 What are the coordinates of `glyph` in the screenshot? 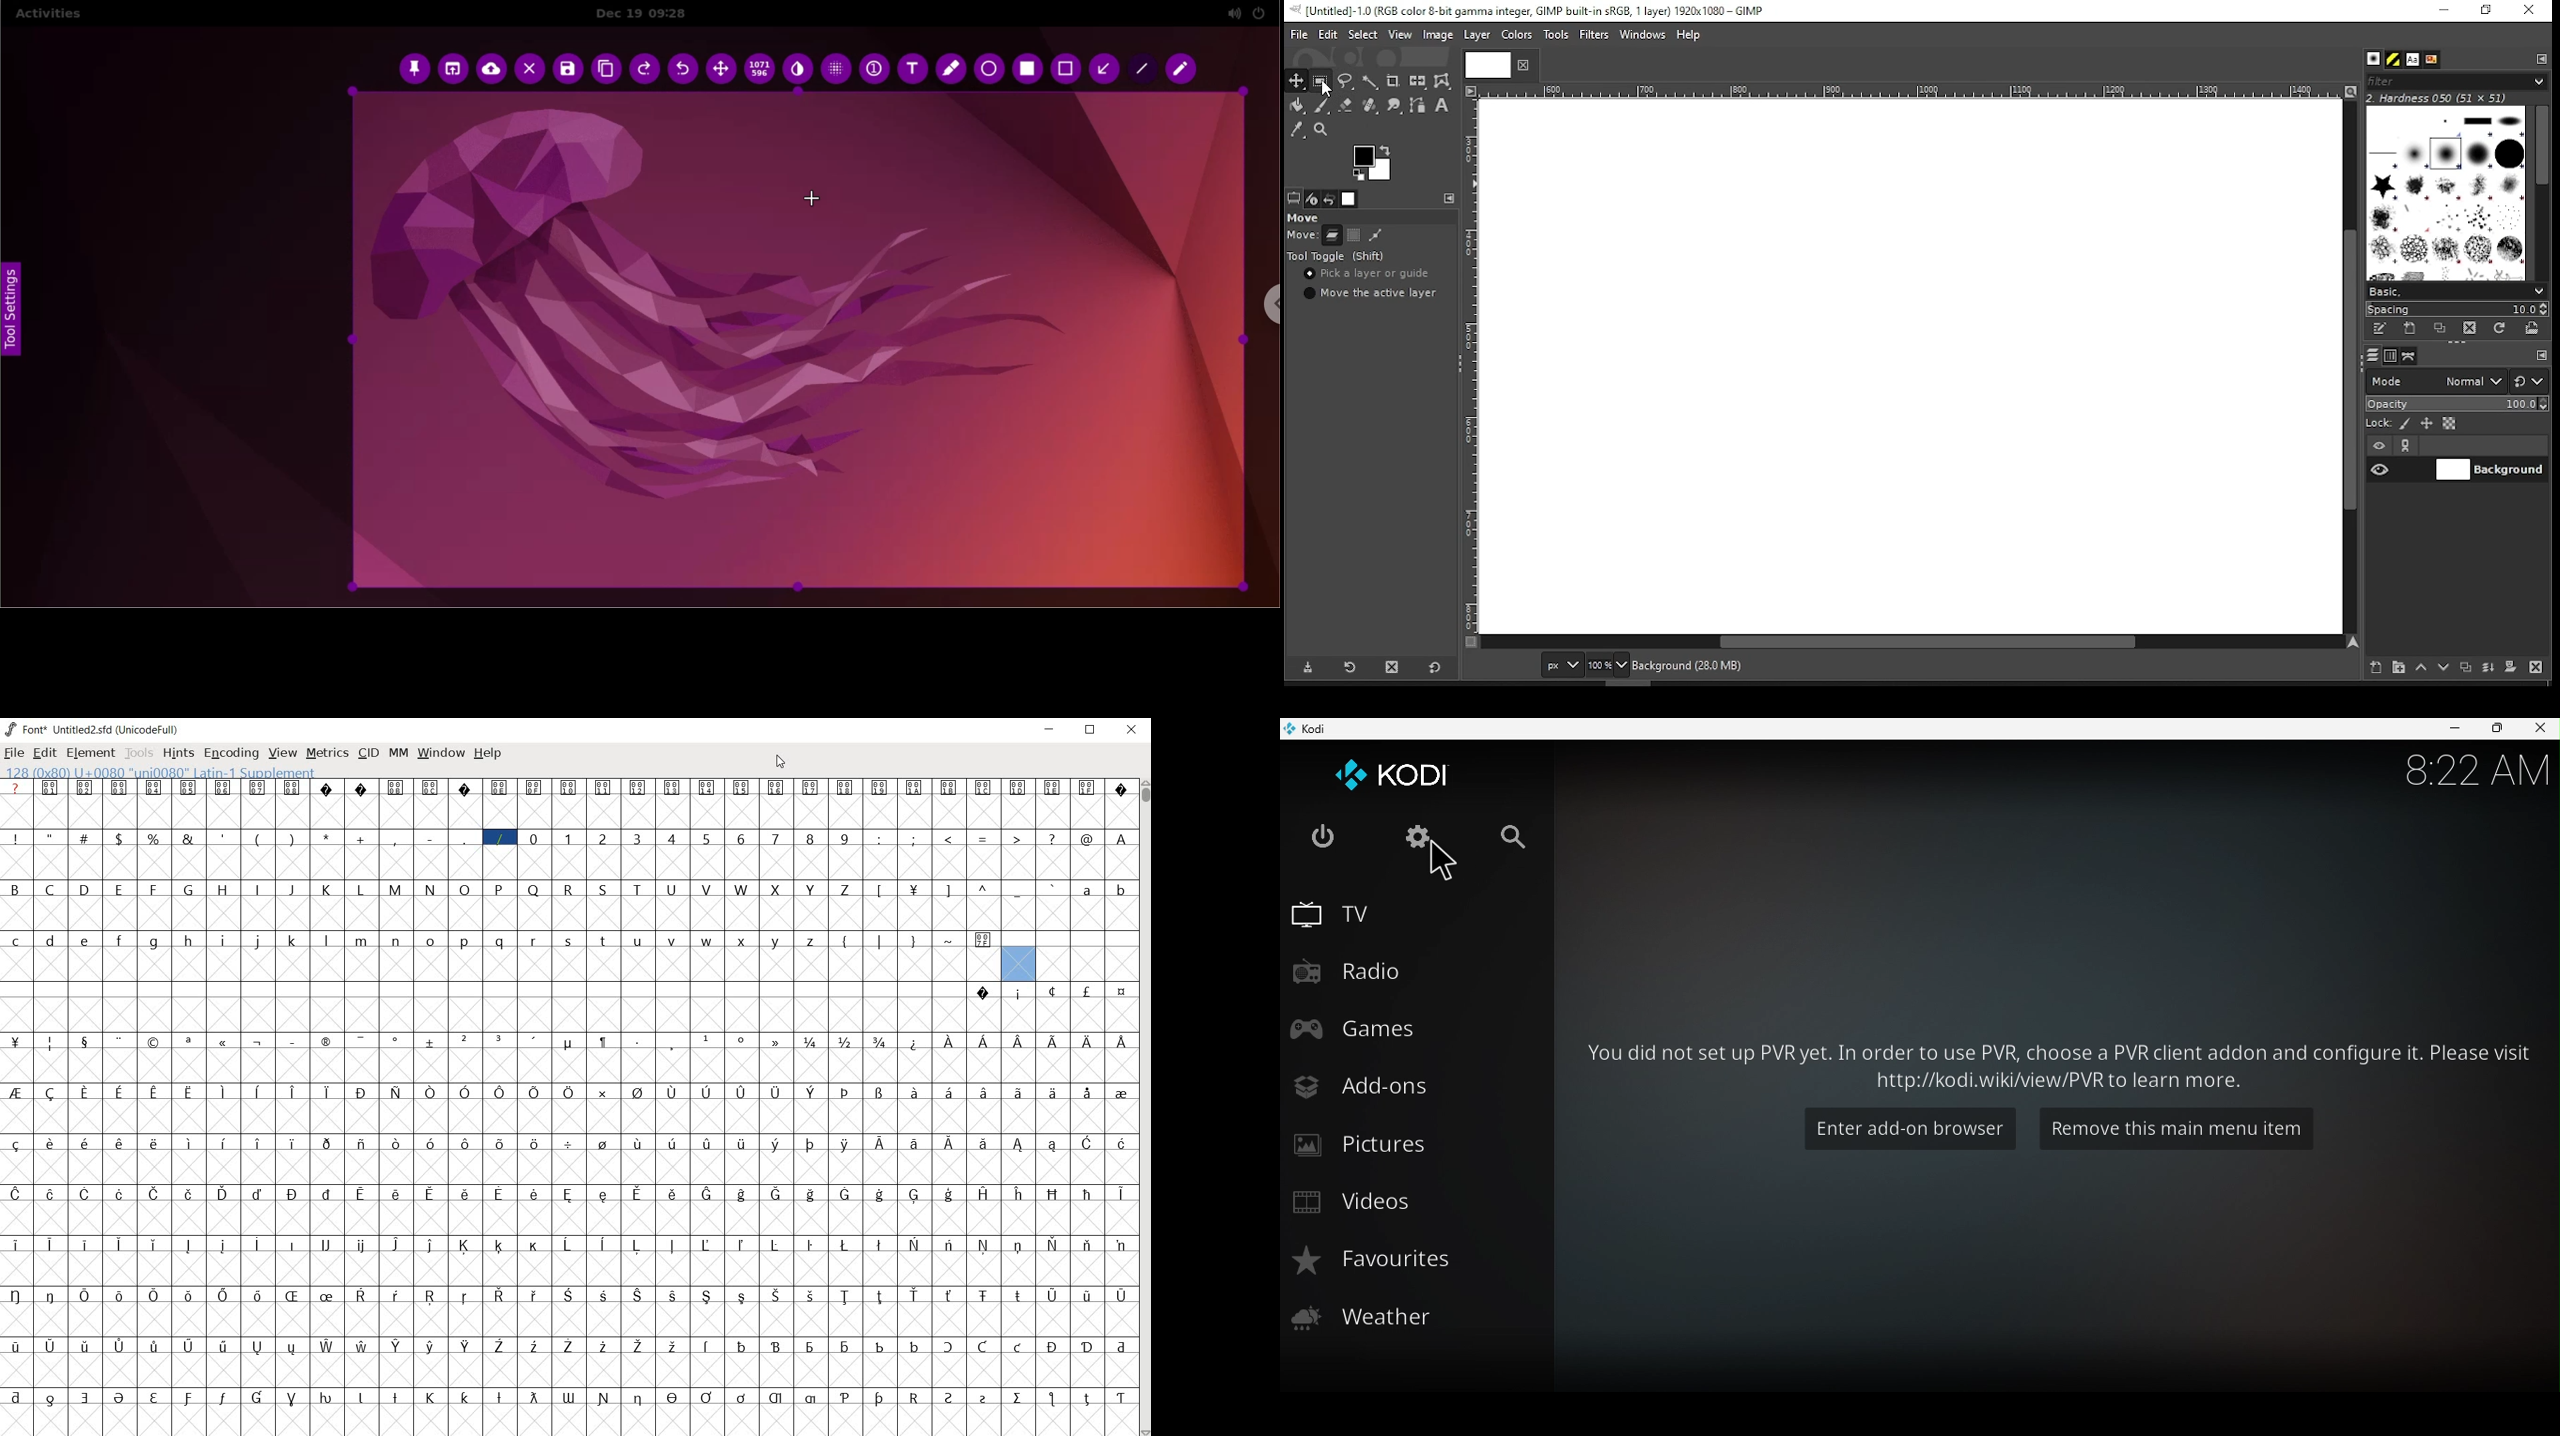 It's located at (810, 1042).